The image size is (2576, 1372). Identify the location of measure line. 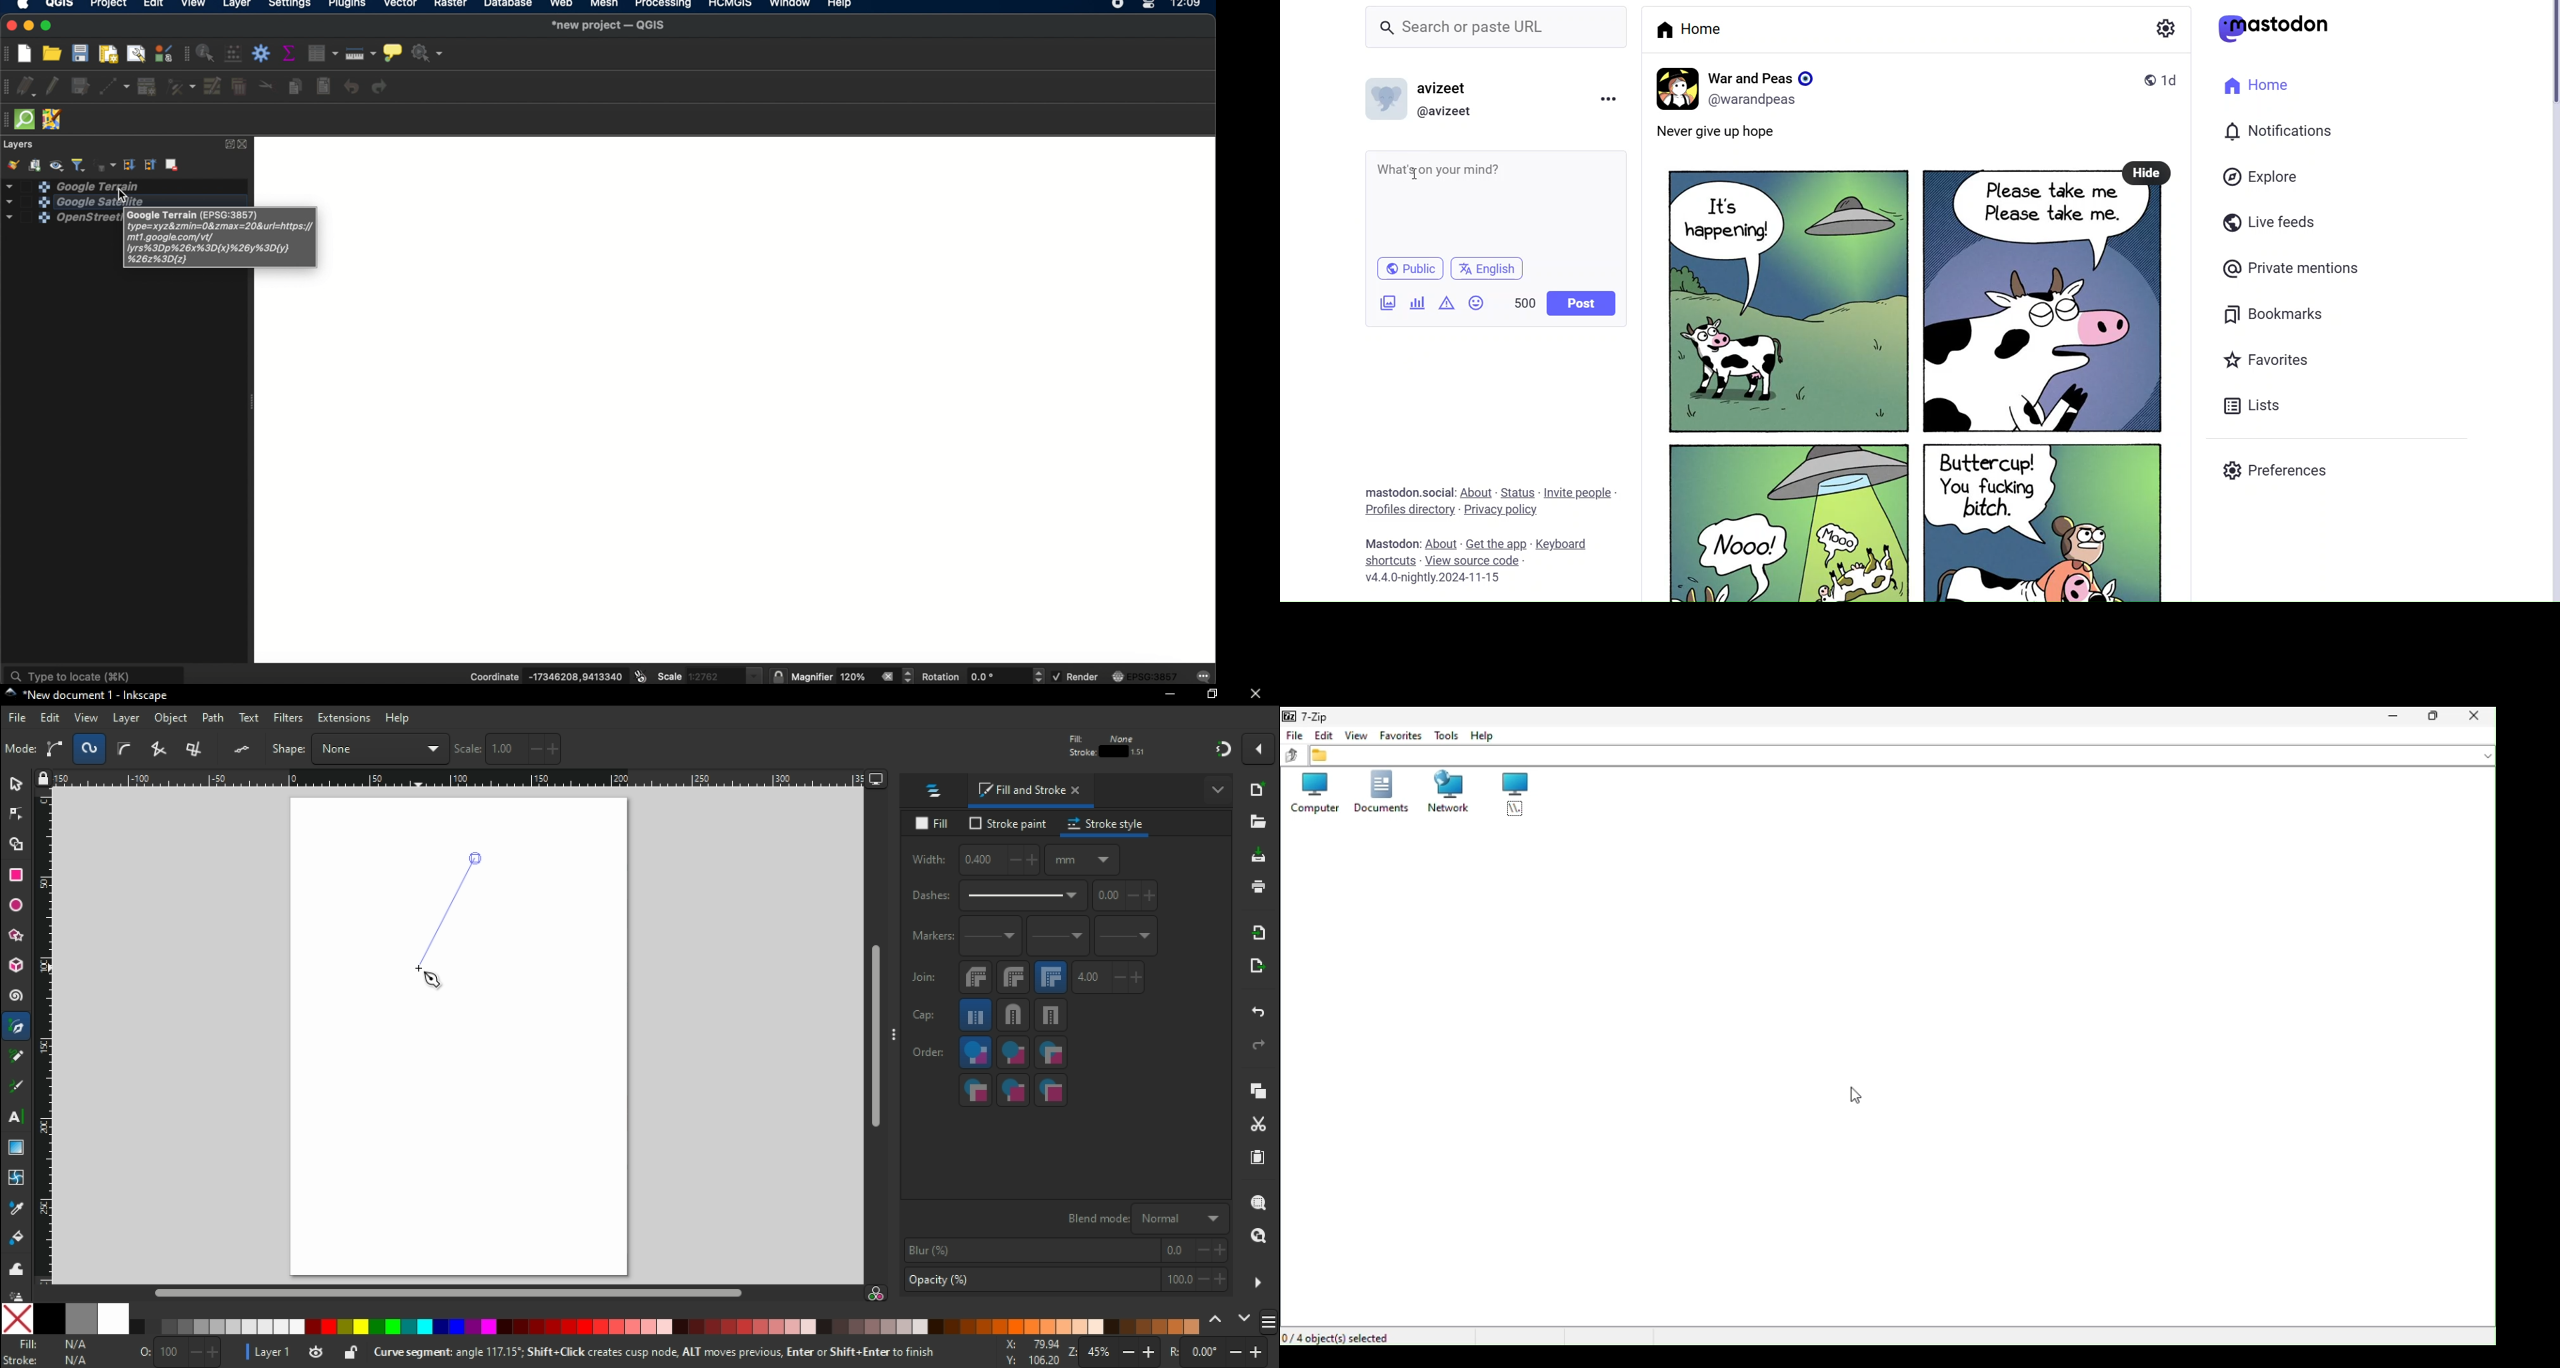
(362, 53).